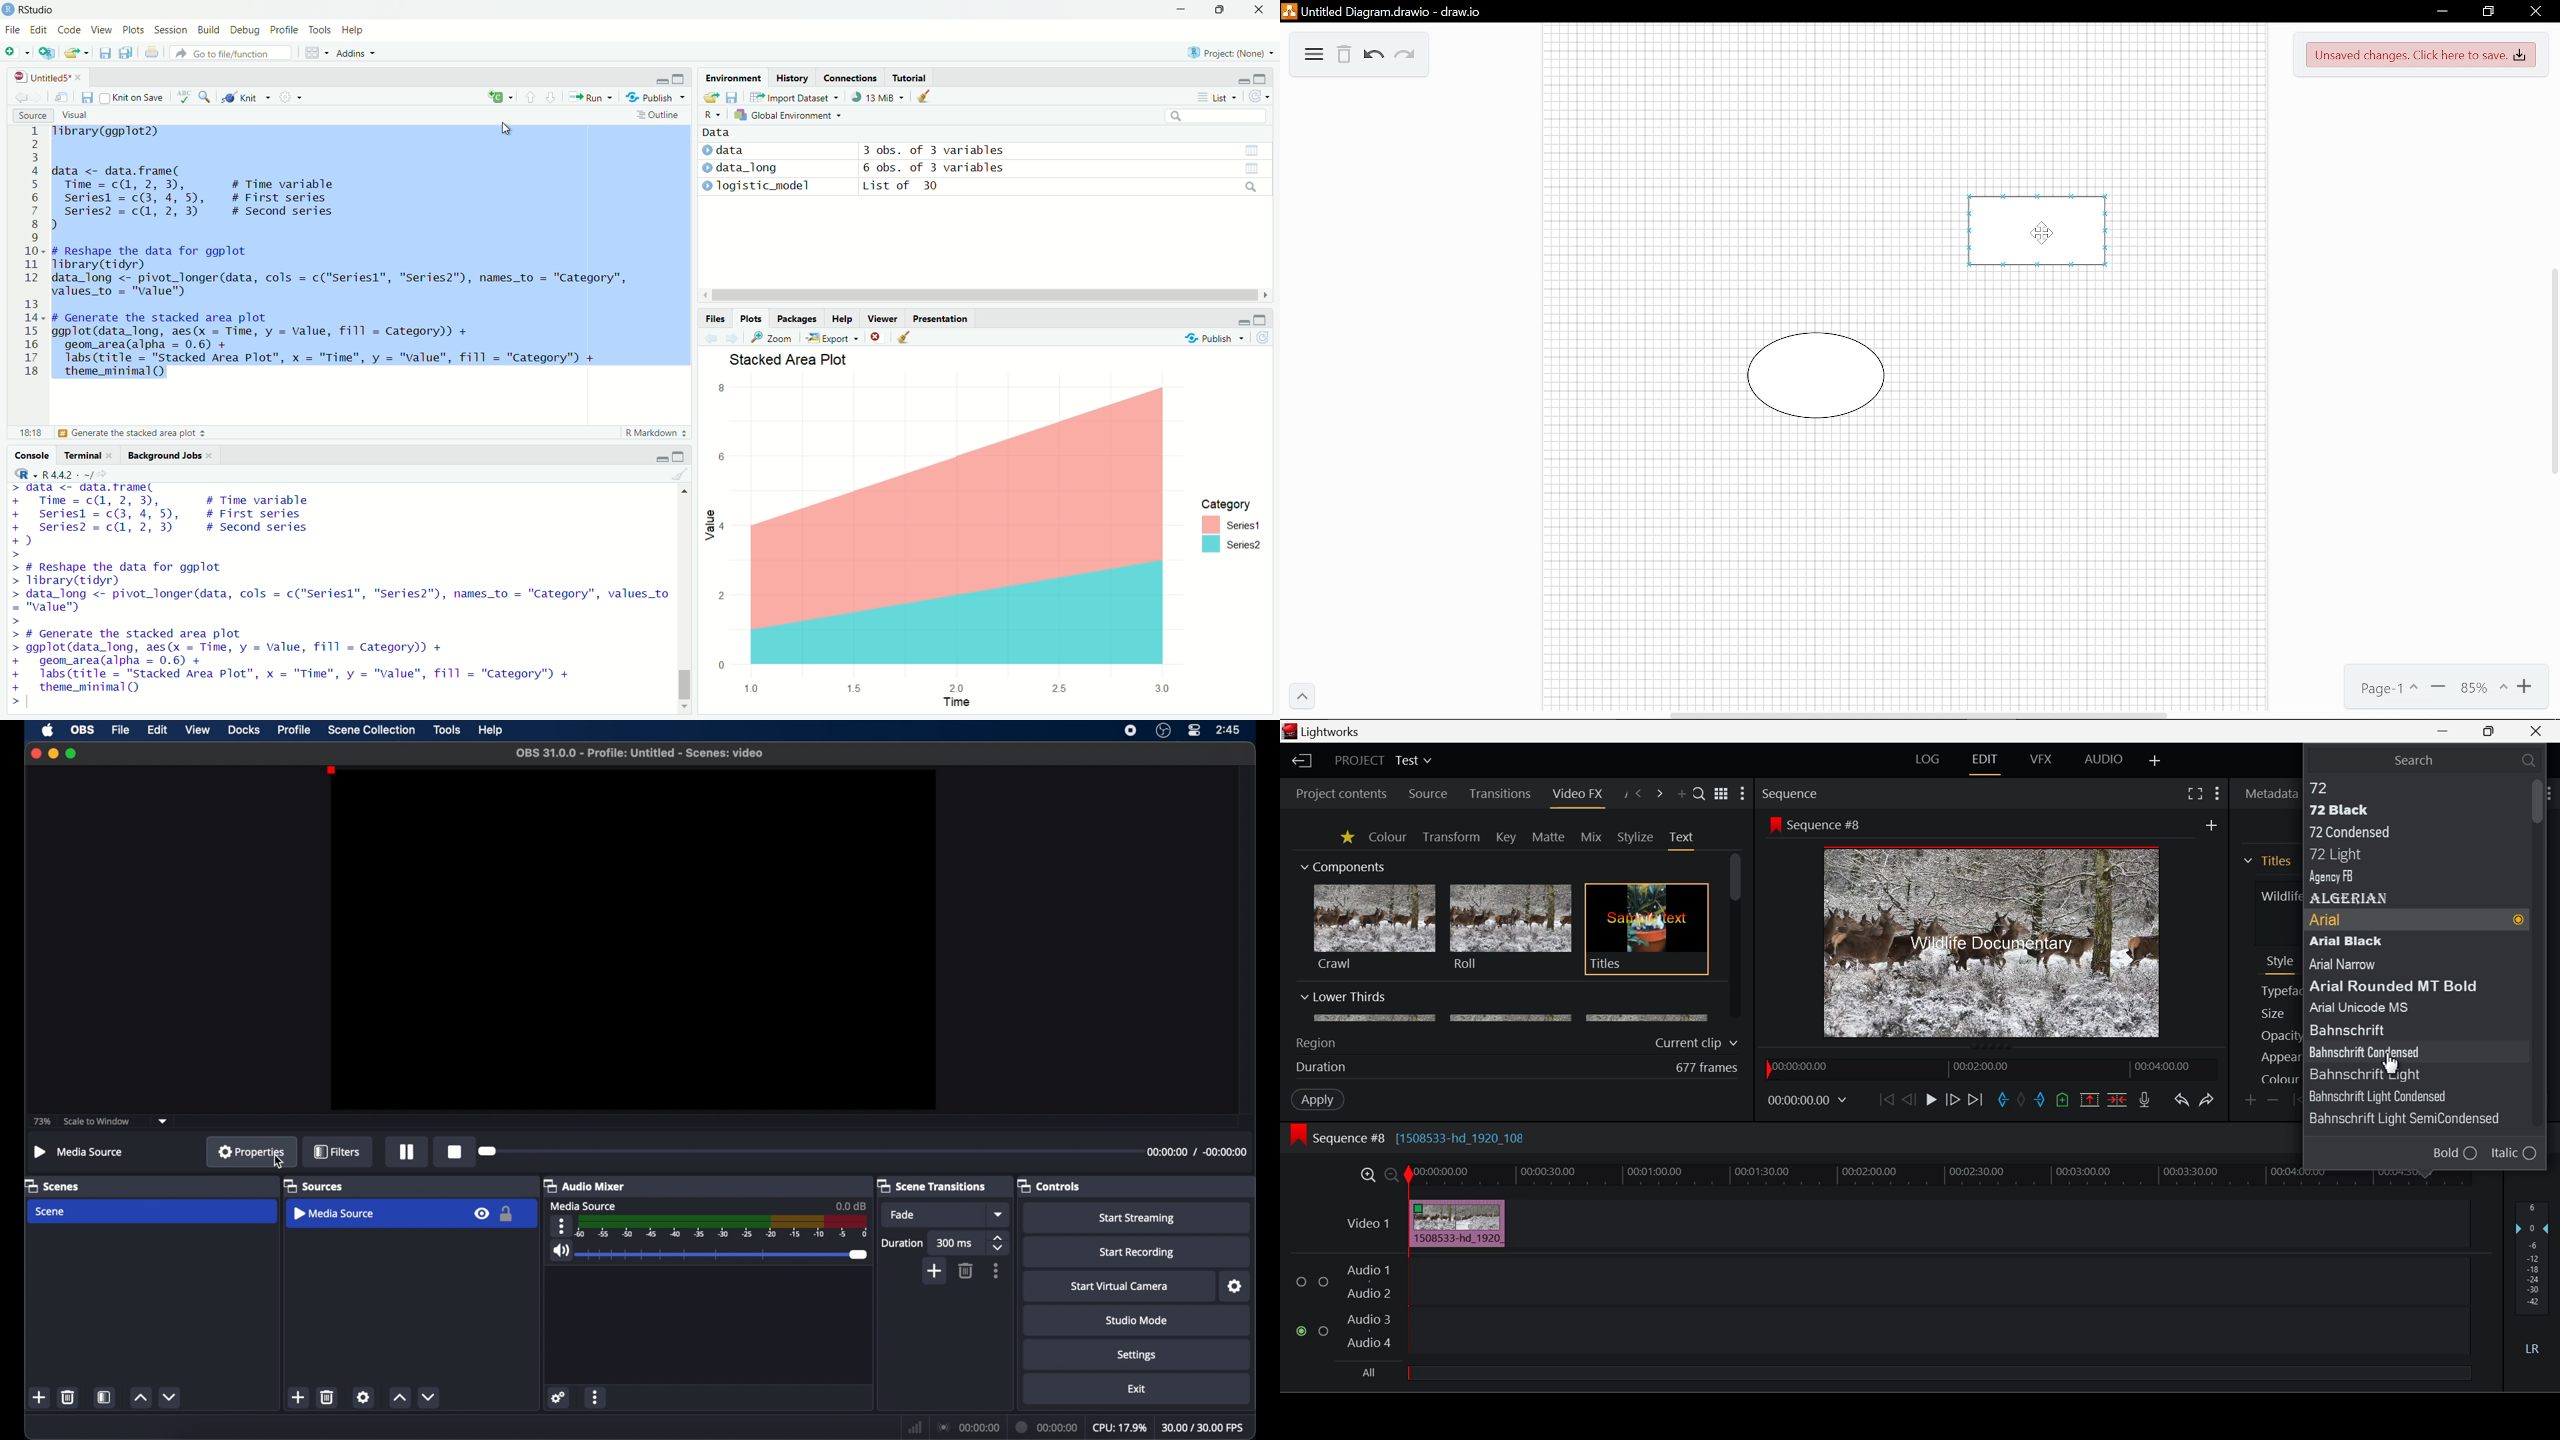 This screenshot has width=2576, height=1456. What do you see at coordinates (371, 730) in the screenshot?
I see `scene collection` at bounding box center [371, 730].